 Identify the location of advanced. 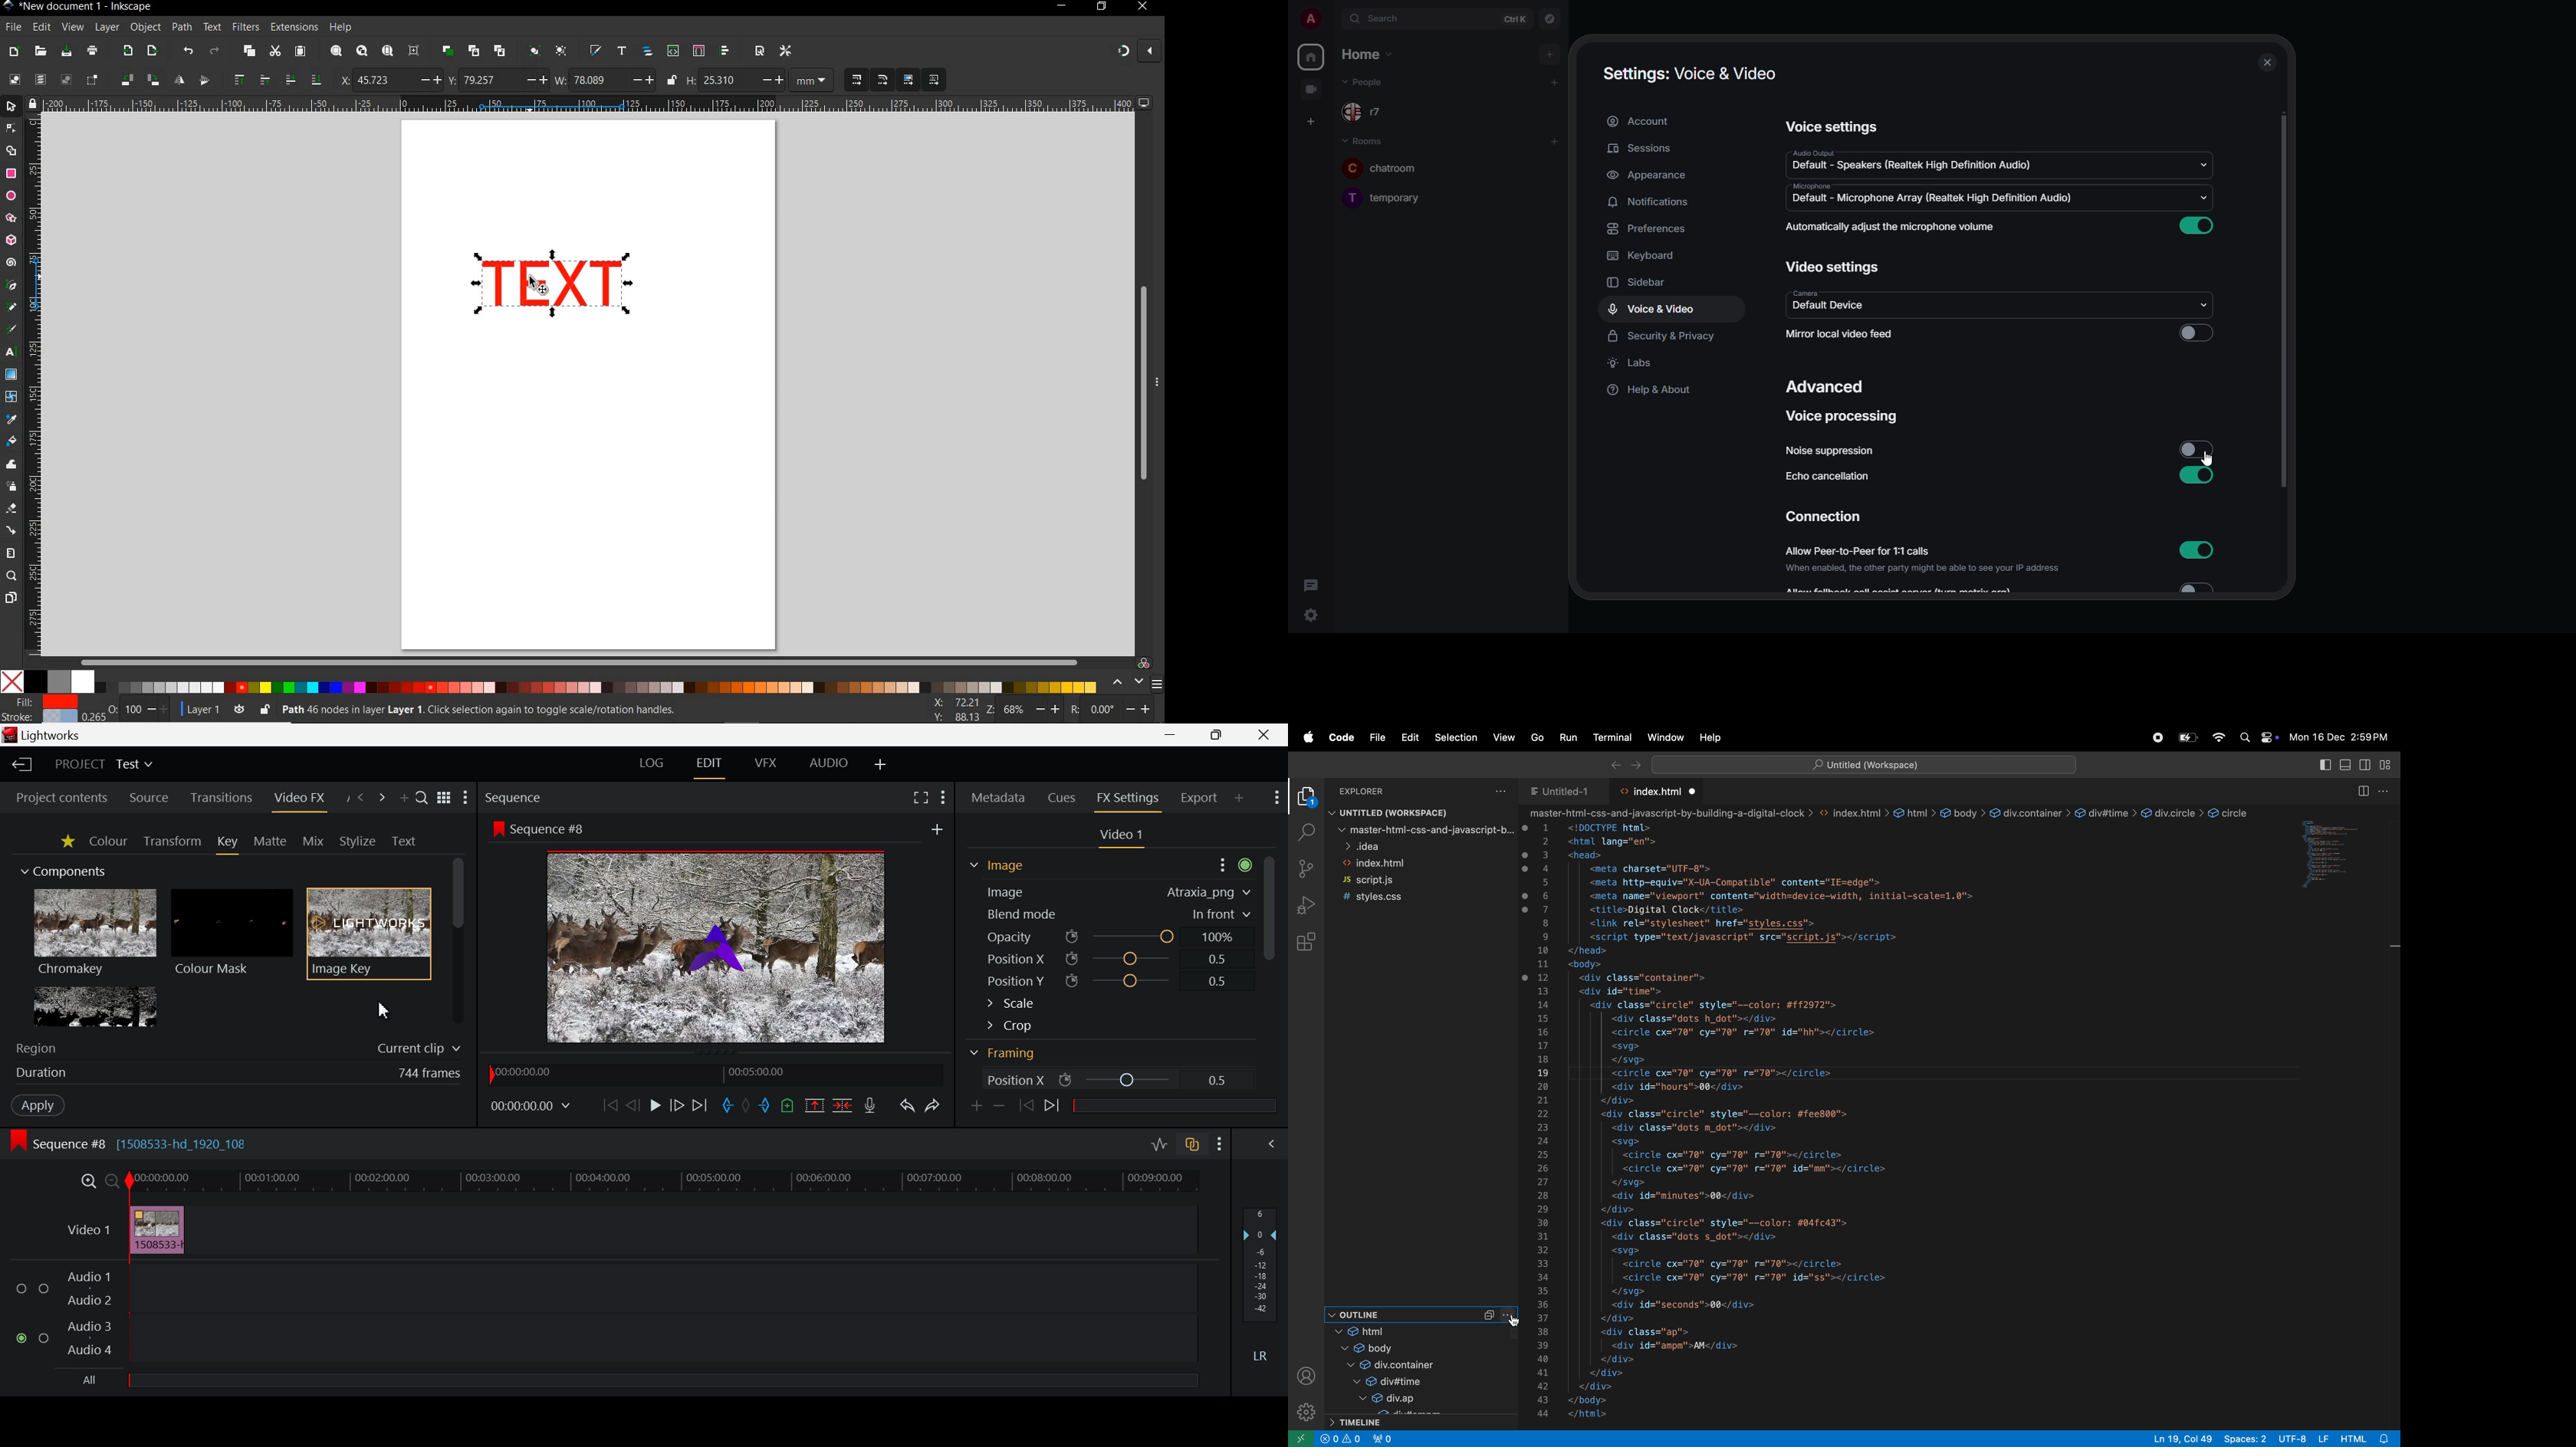
(1822, 388).